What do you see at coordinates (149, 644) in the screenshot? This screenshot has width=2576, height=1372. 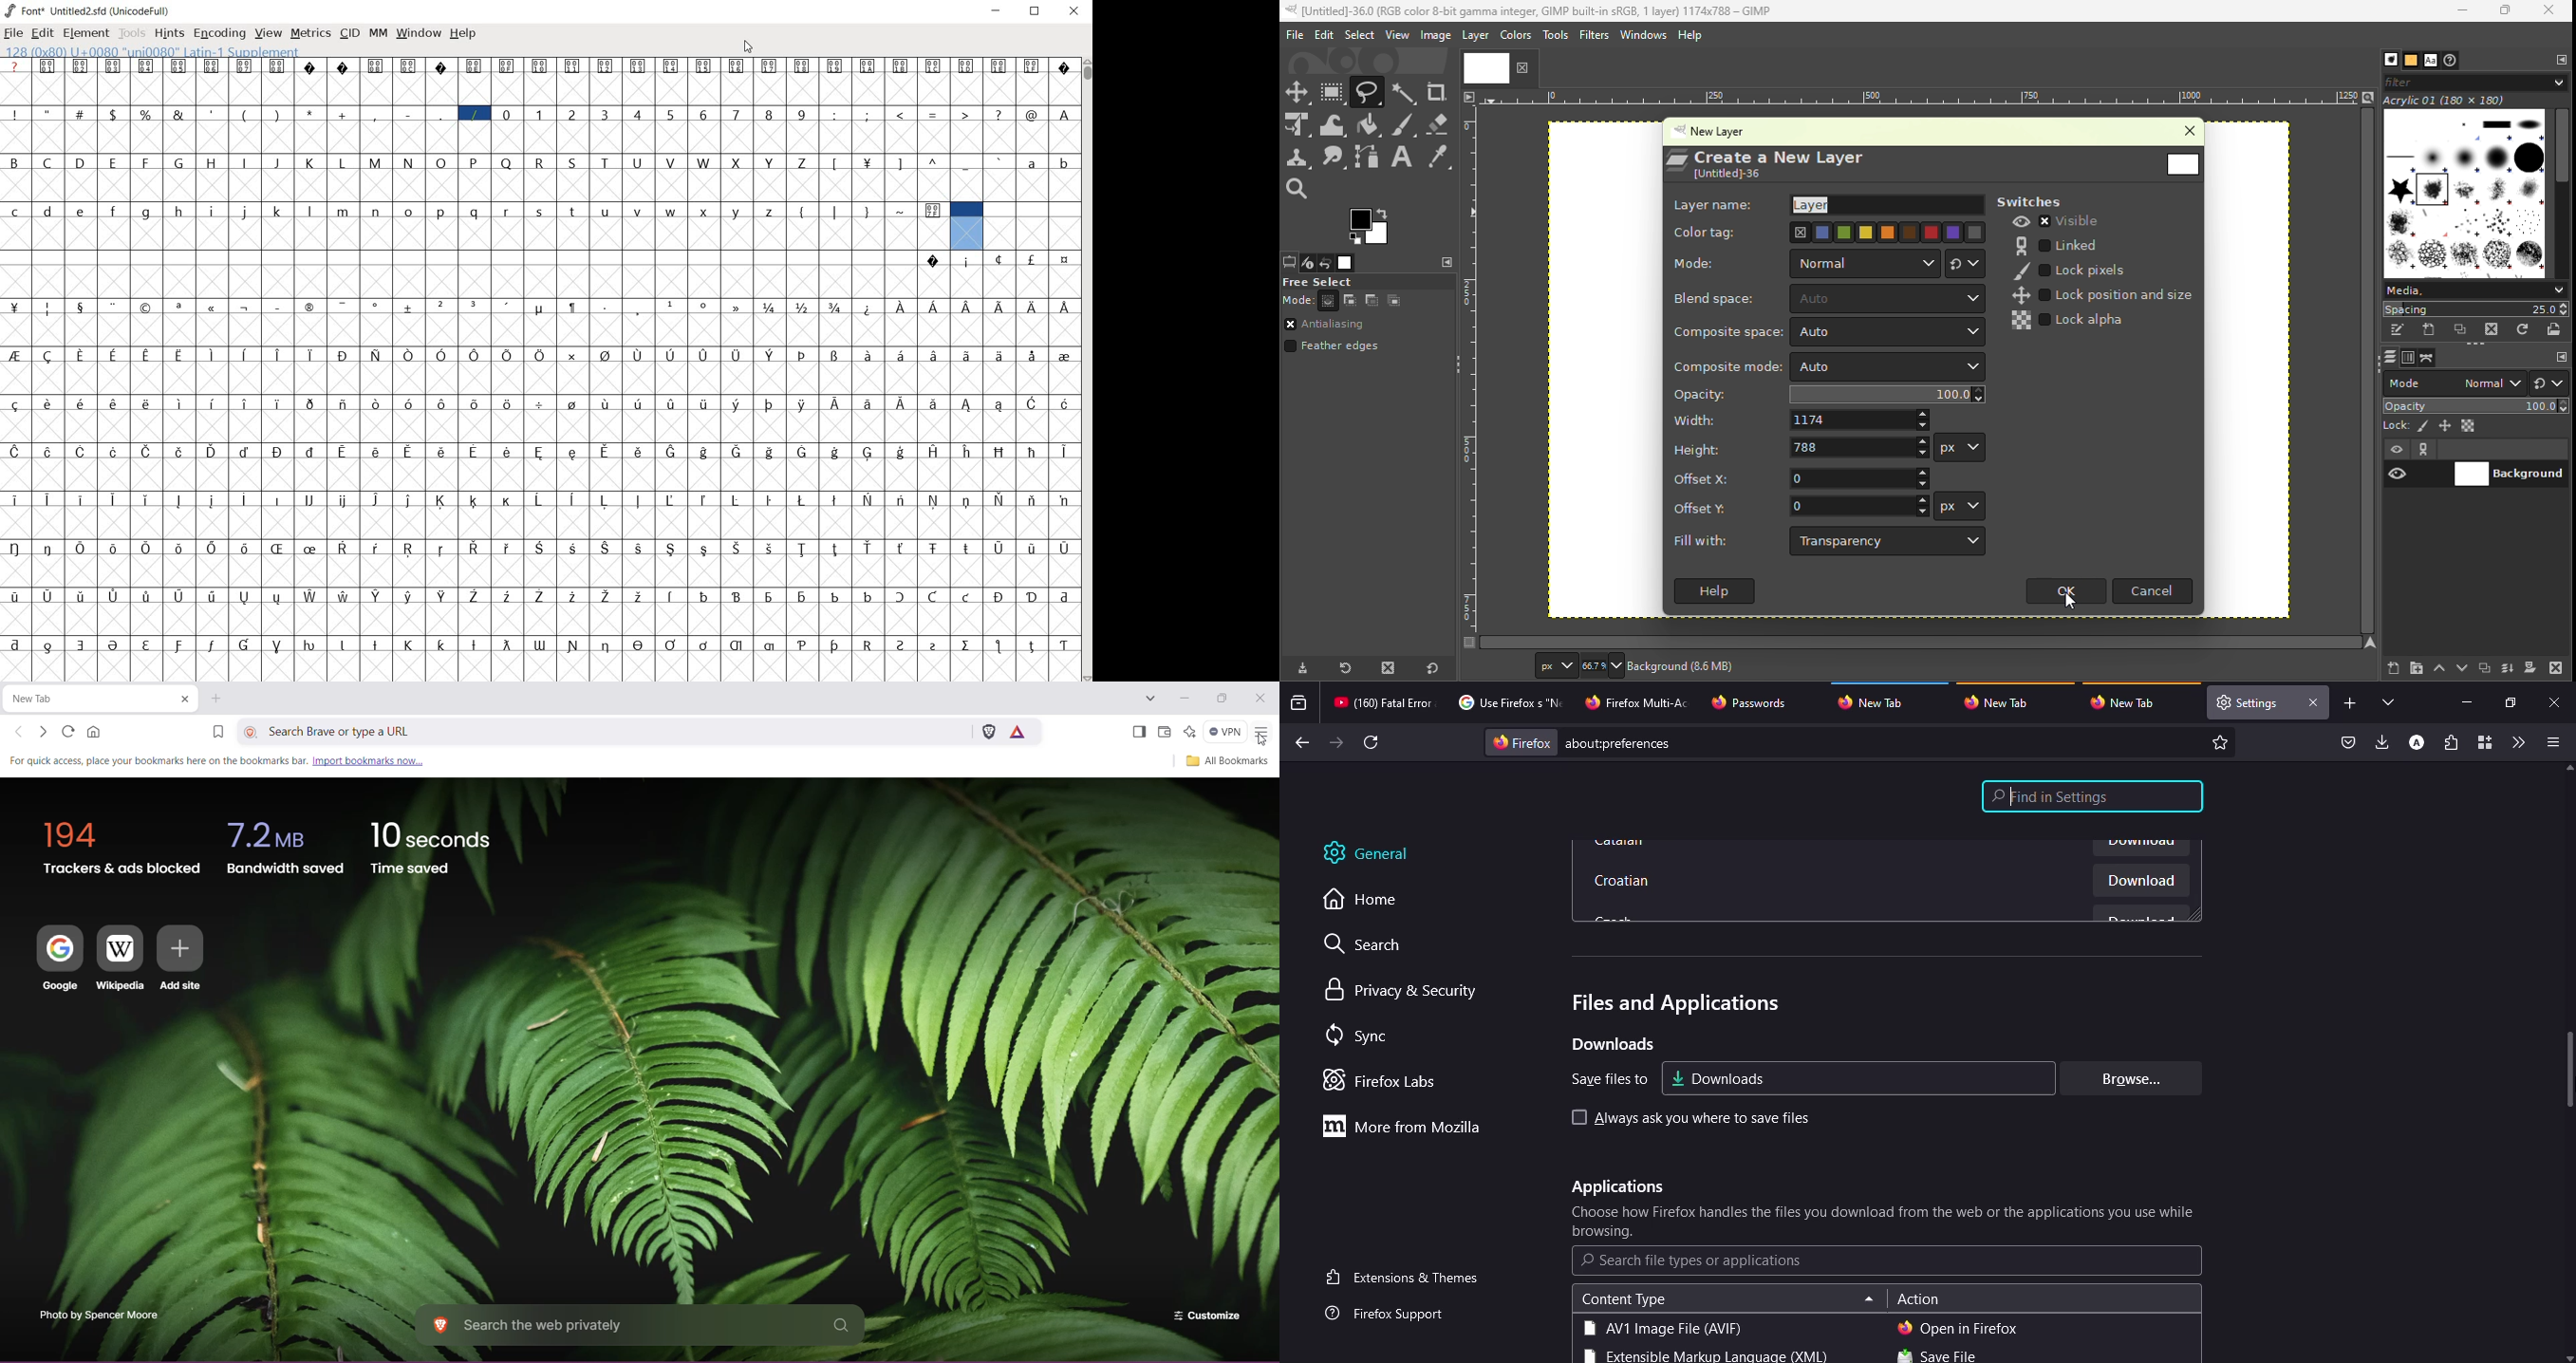 I see `Symbol` at bounding box center [149, 644].